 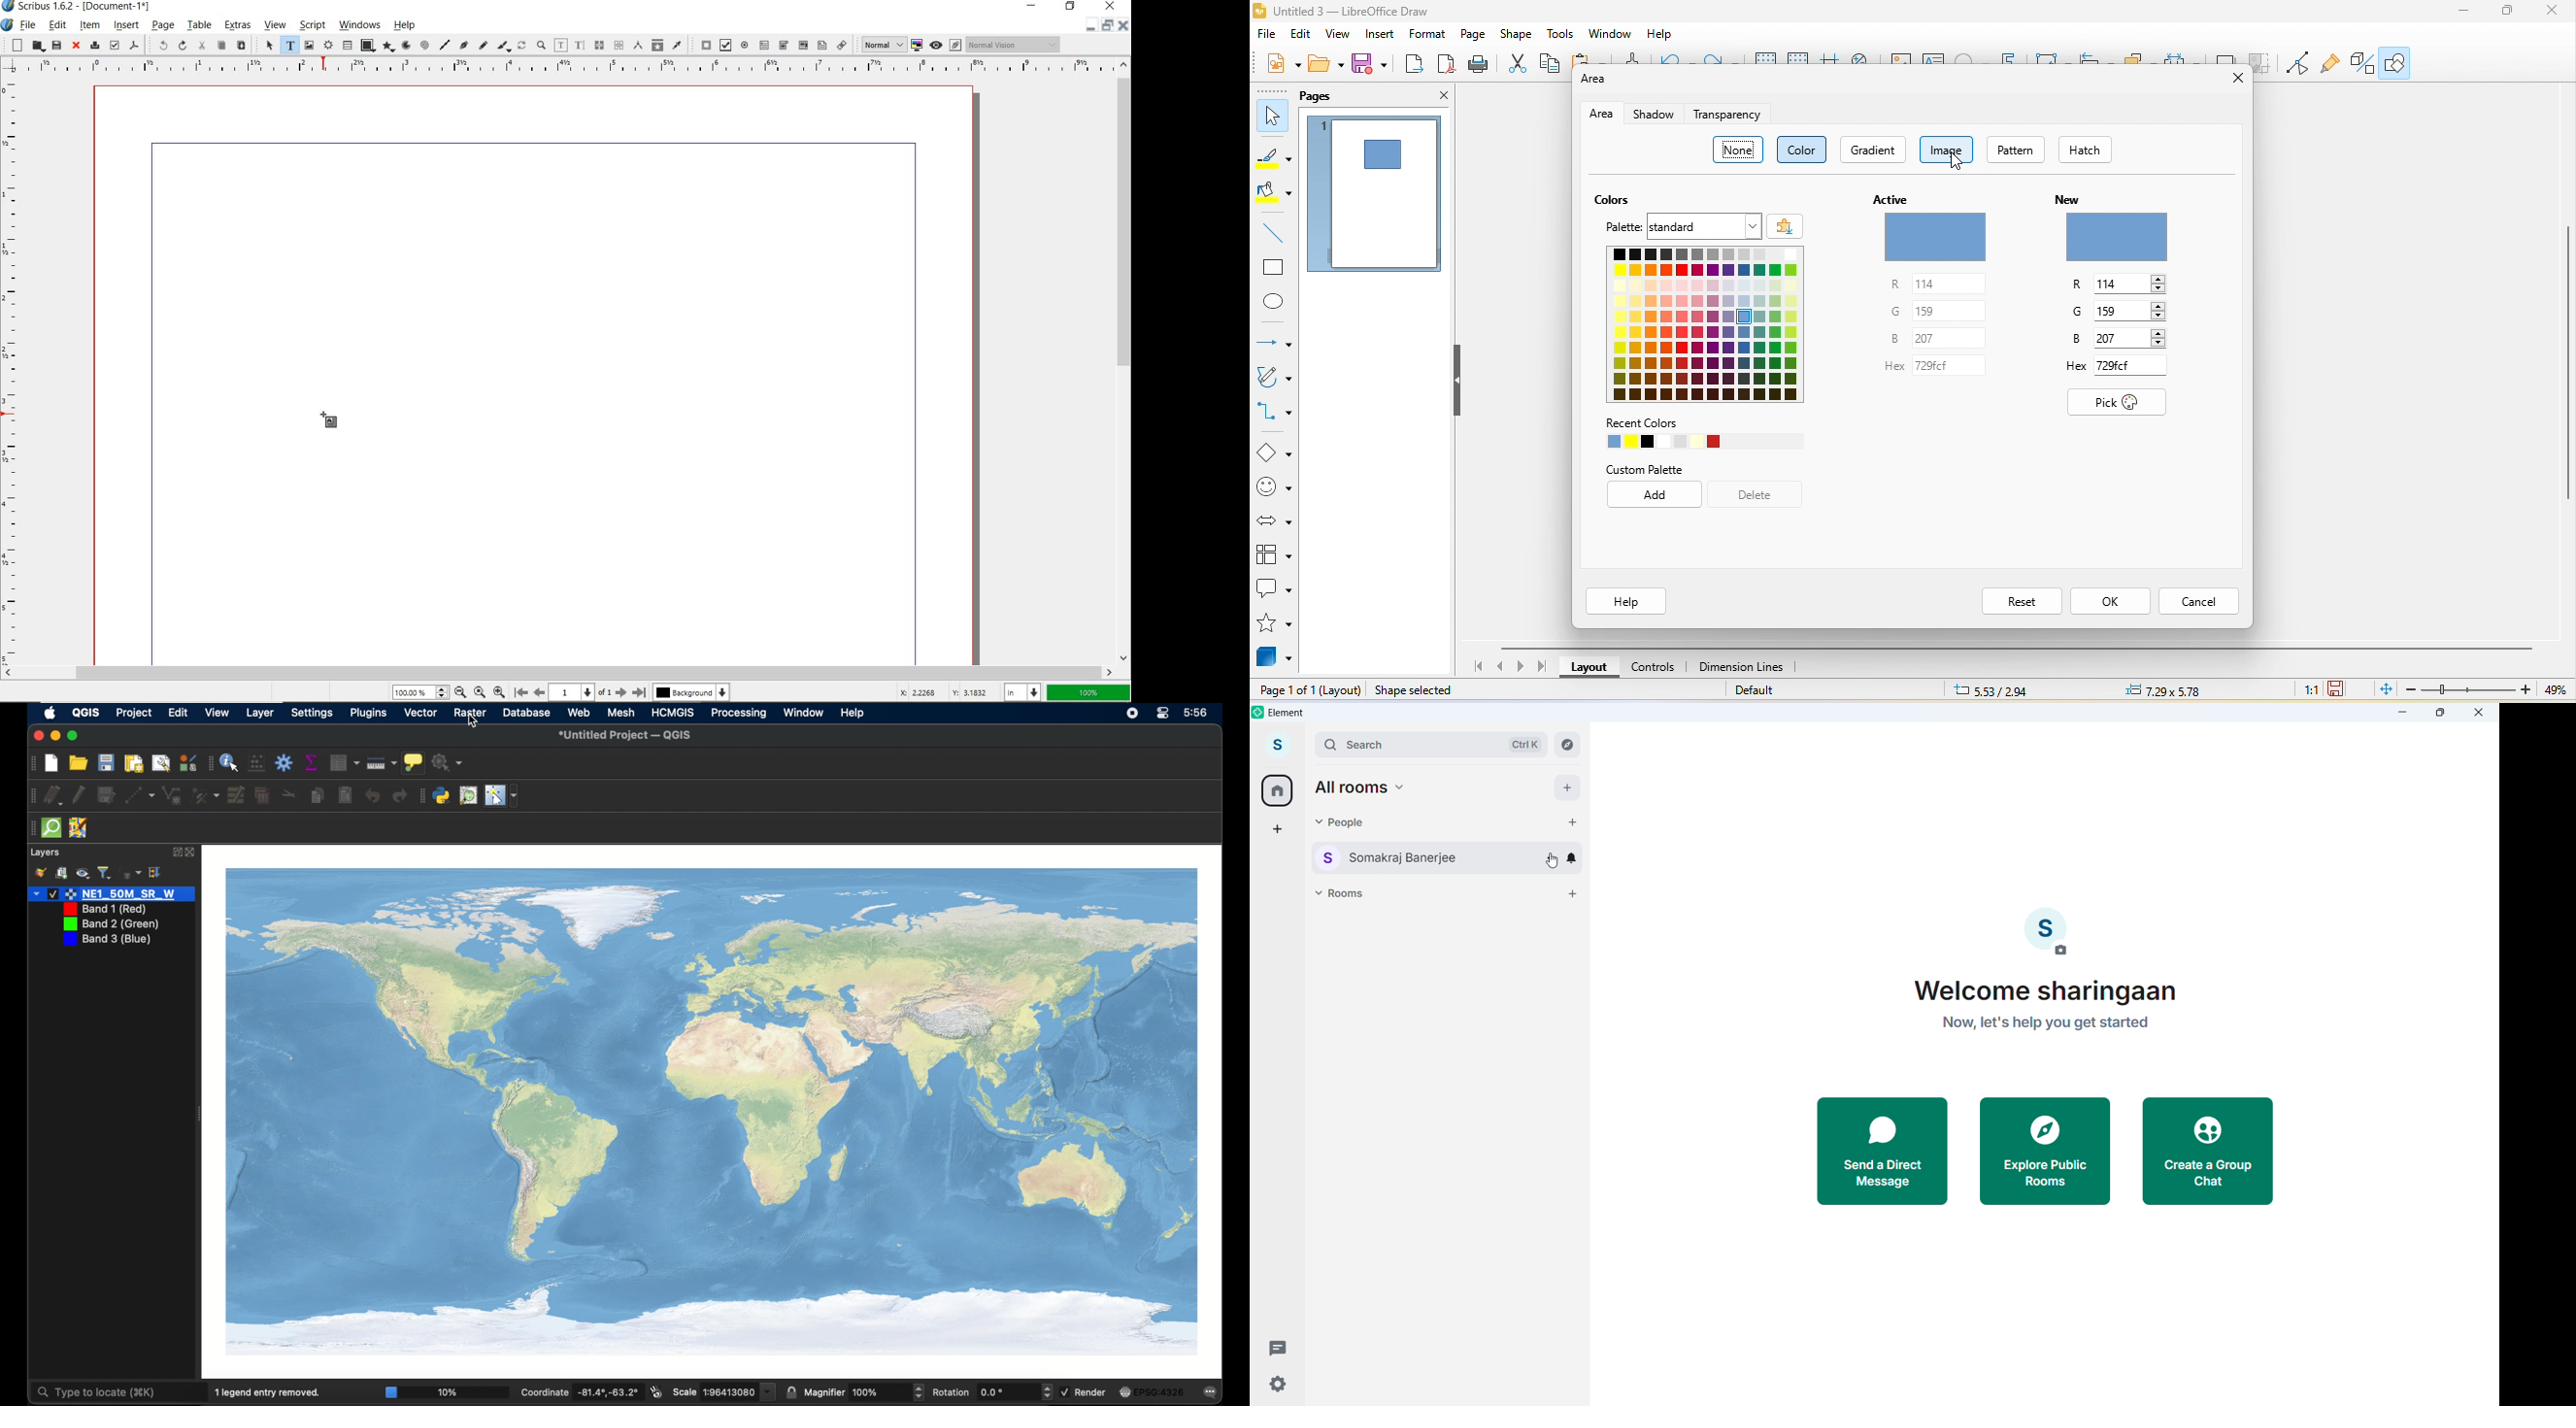 What do you see at coordinates (1567, 745) in the screenshot?
I see `` at bounding box center [1567, 745].